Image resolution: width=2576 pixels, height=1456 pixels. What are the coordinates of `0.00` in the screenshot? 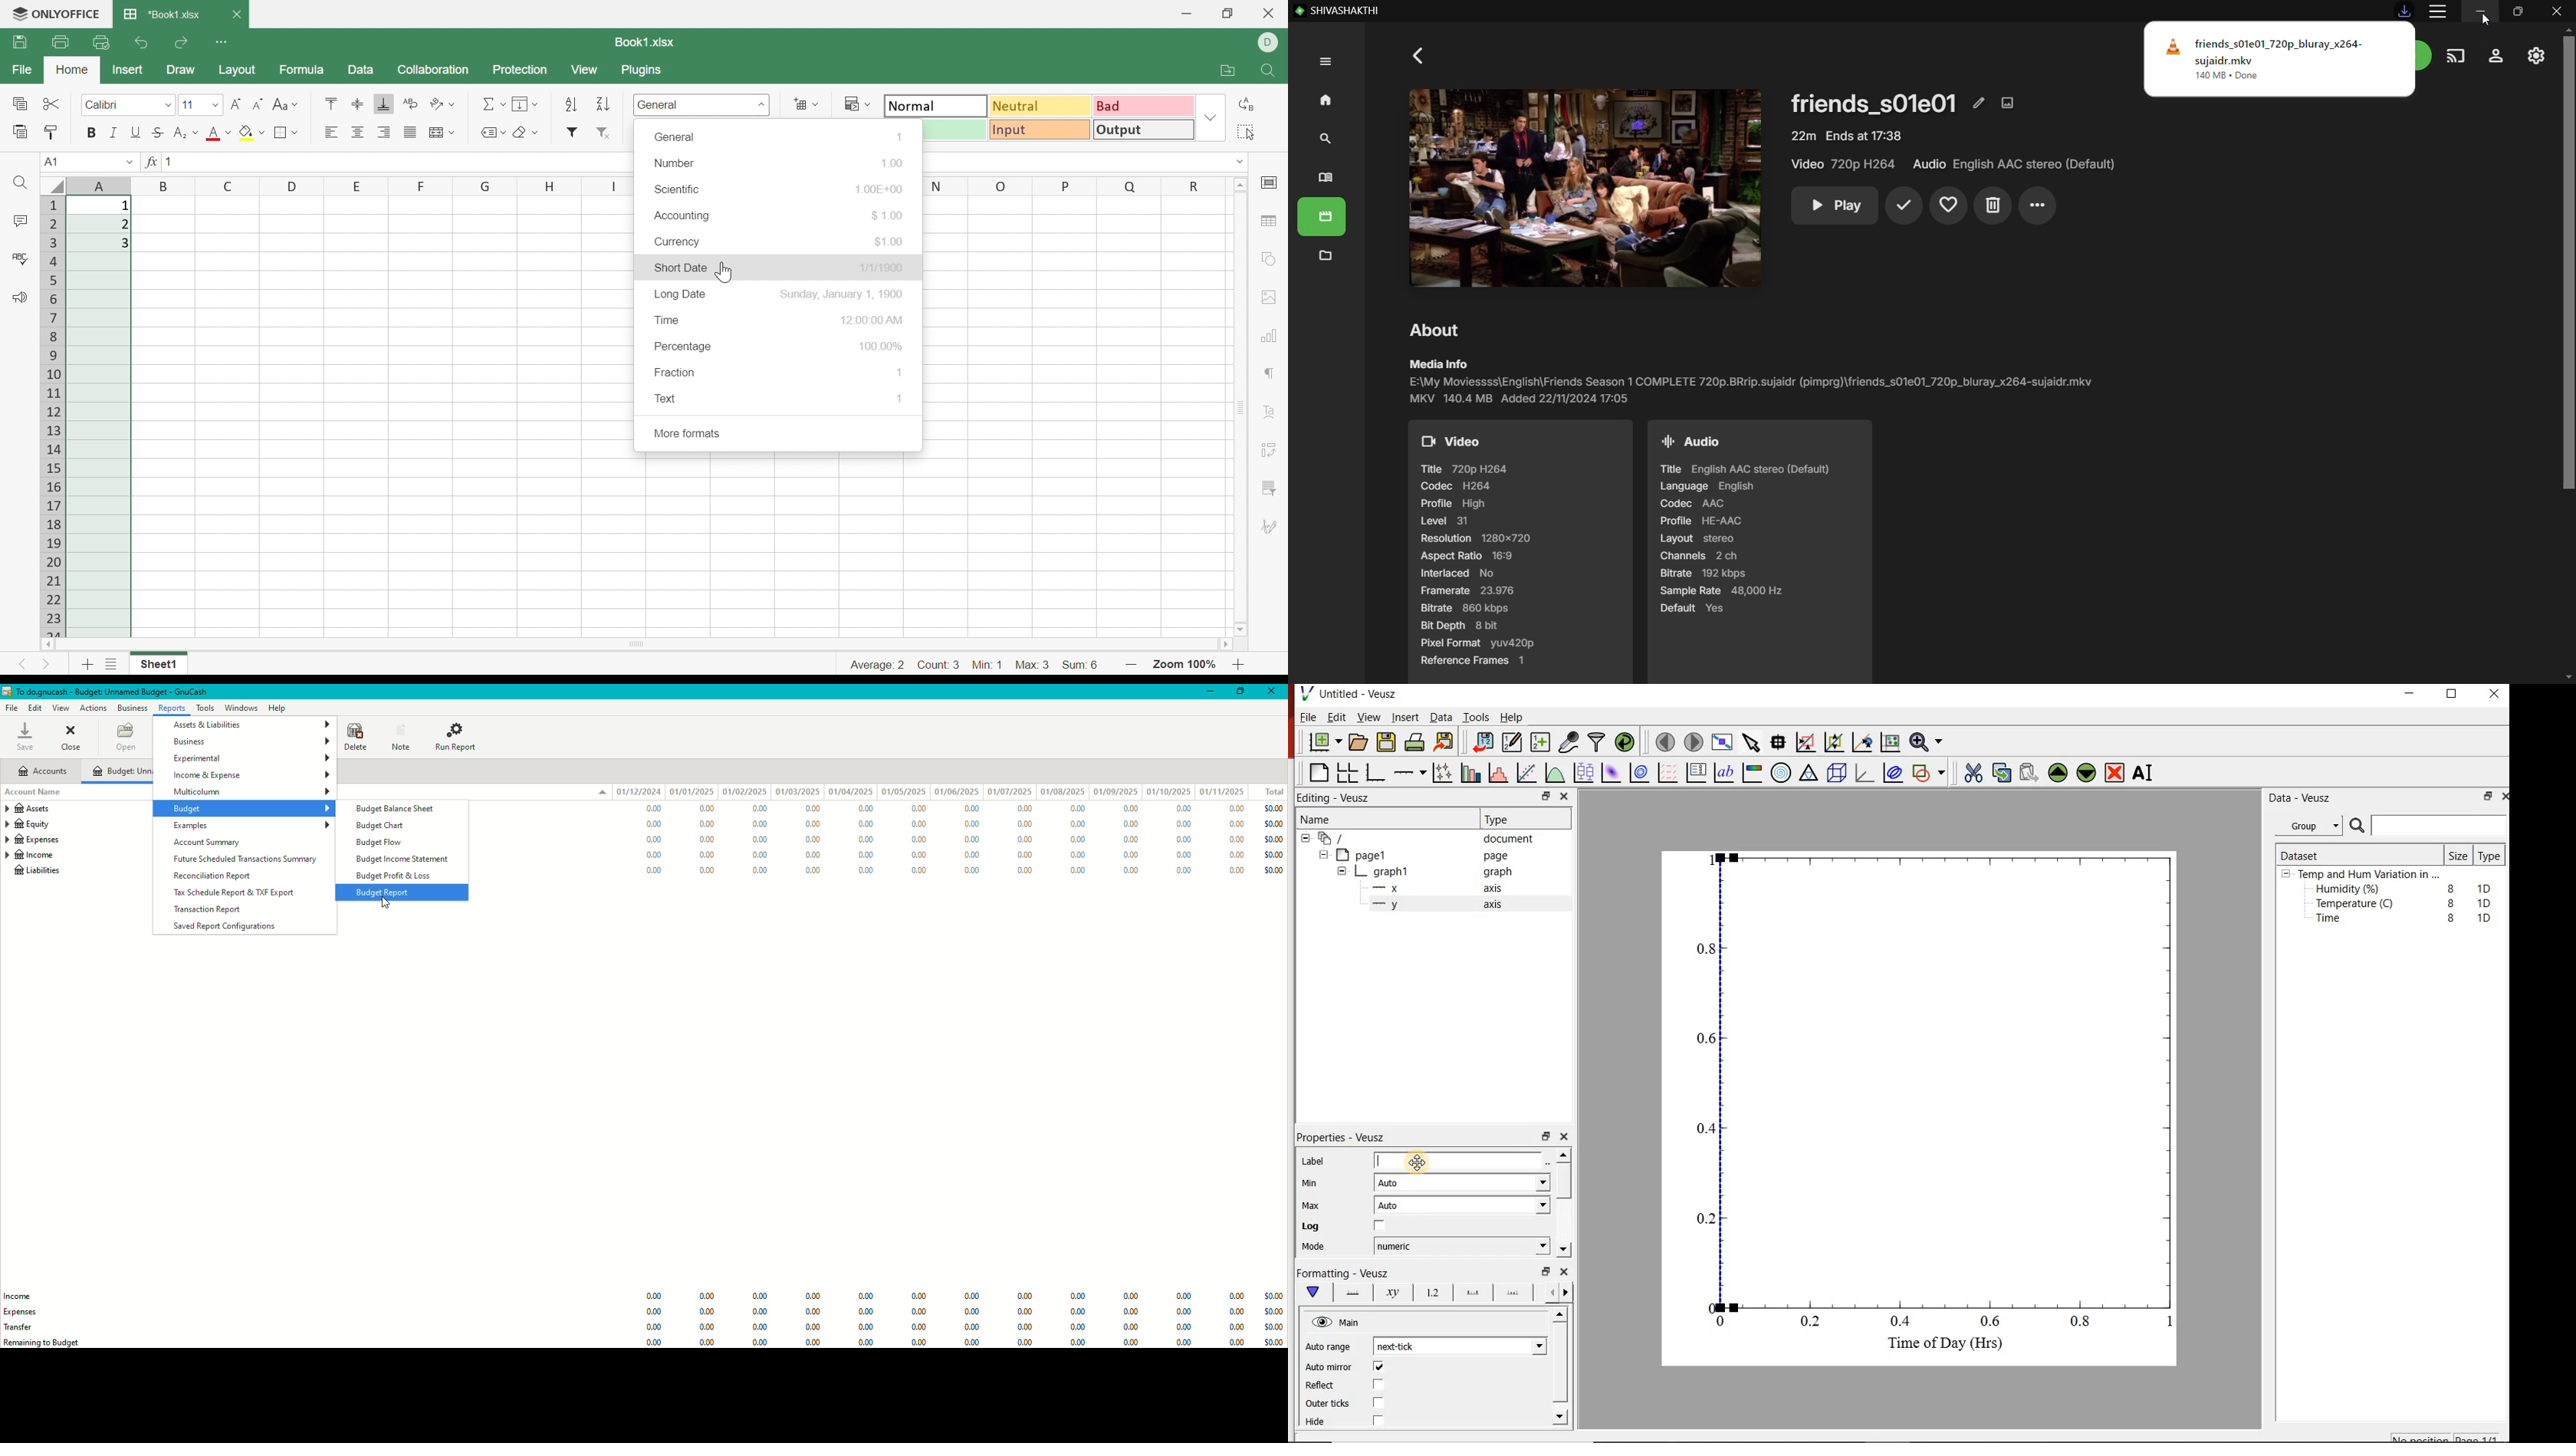 It's located at (810, 840).